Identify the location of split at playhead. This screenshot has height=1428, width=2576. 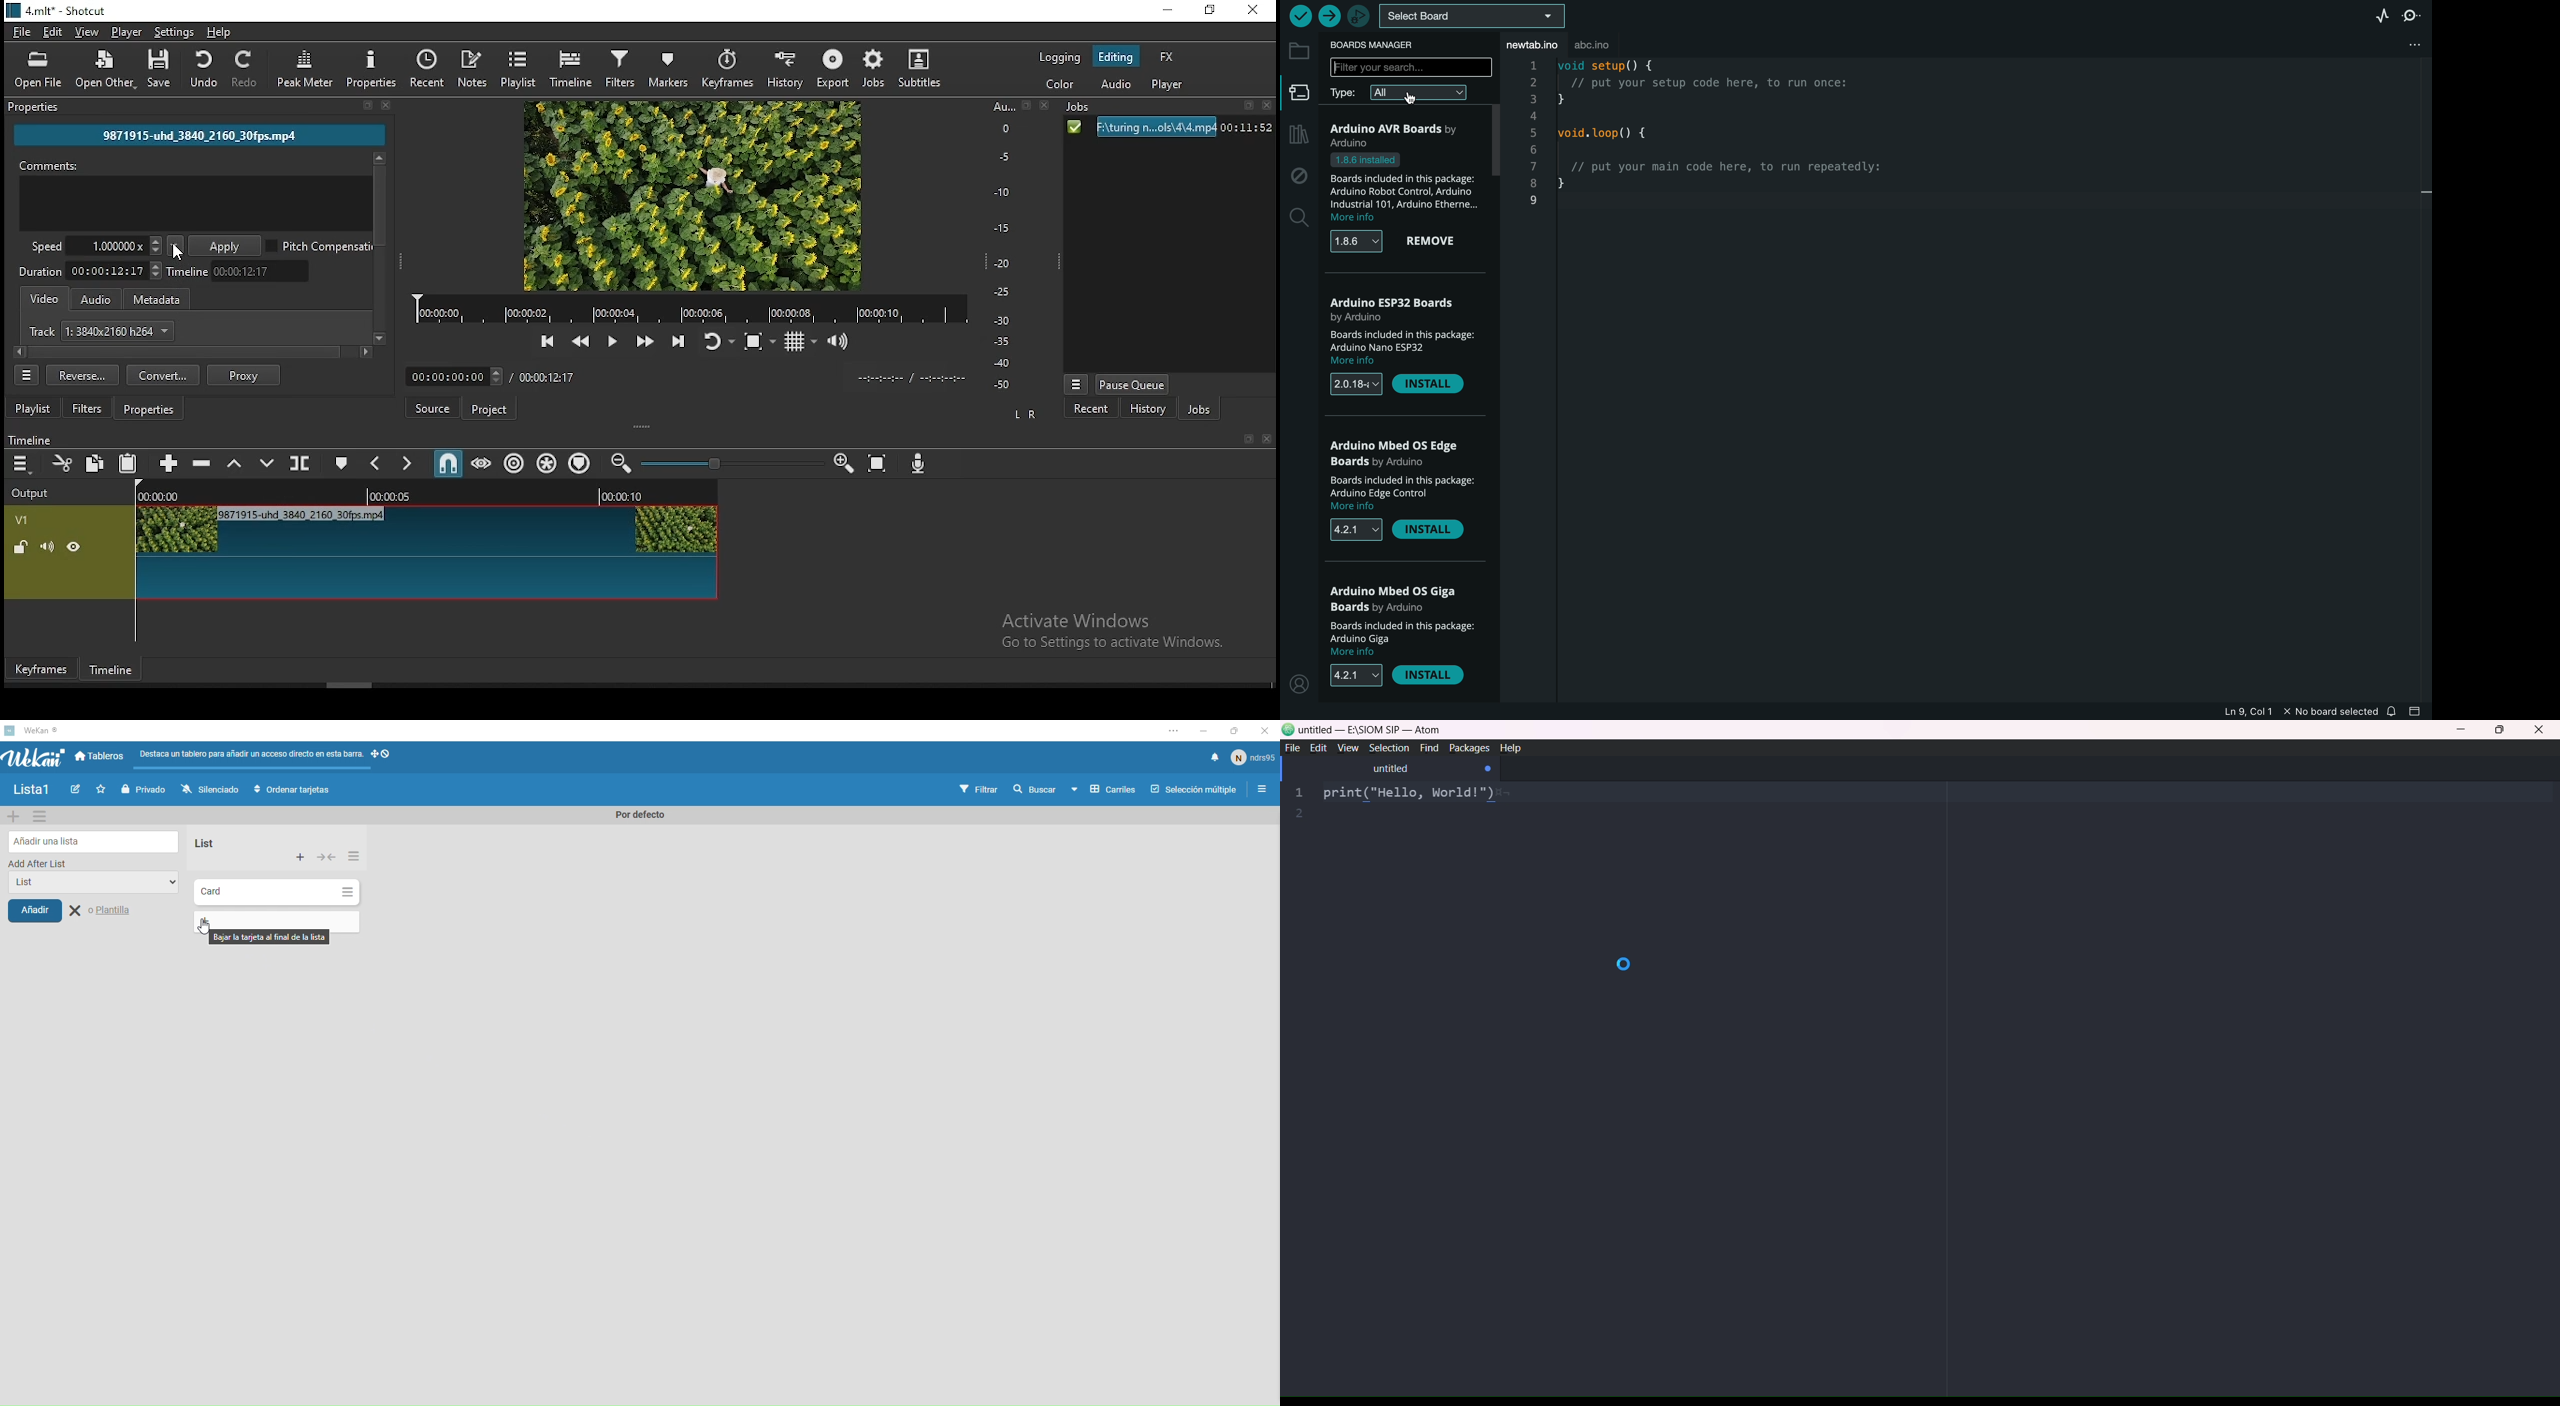
(297, 464).